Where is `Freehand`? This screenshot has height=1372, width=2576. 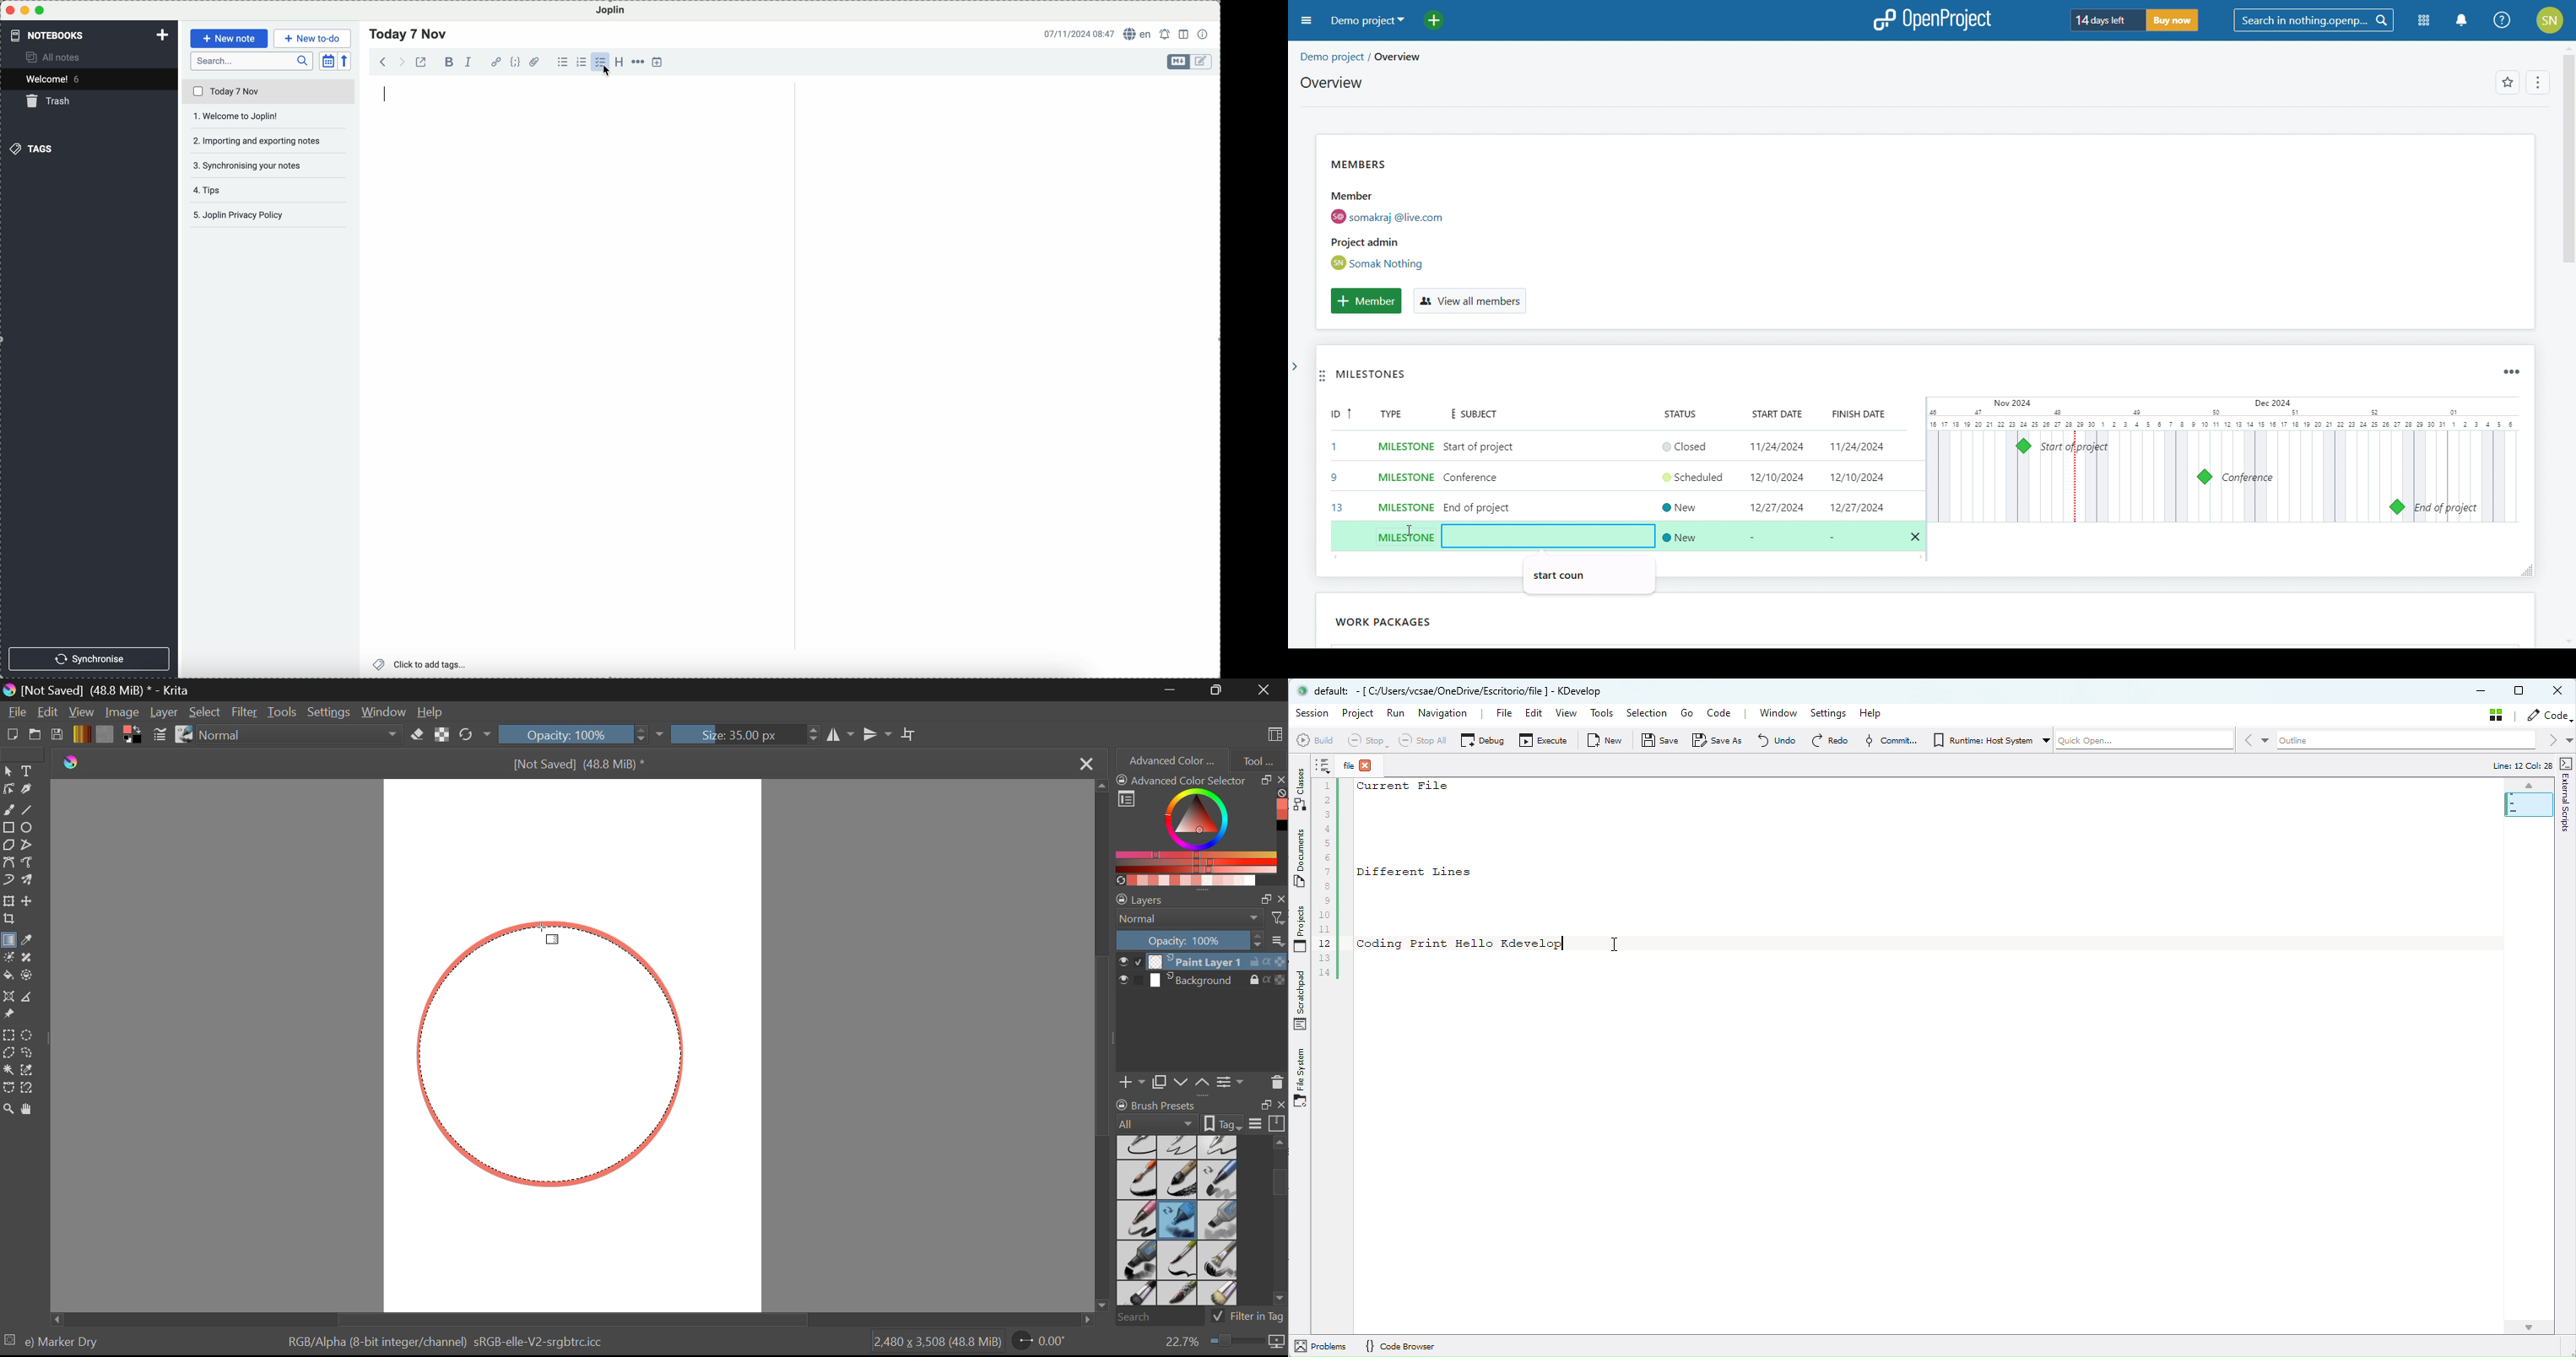 Freehand is located at coordinates (9, 810).